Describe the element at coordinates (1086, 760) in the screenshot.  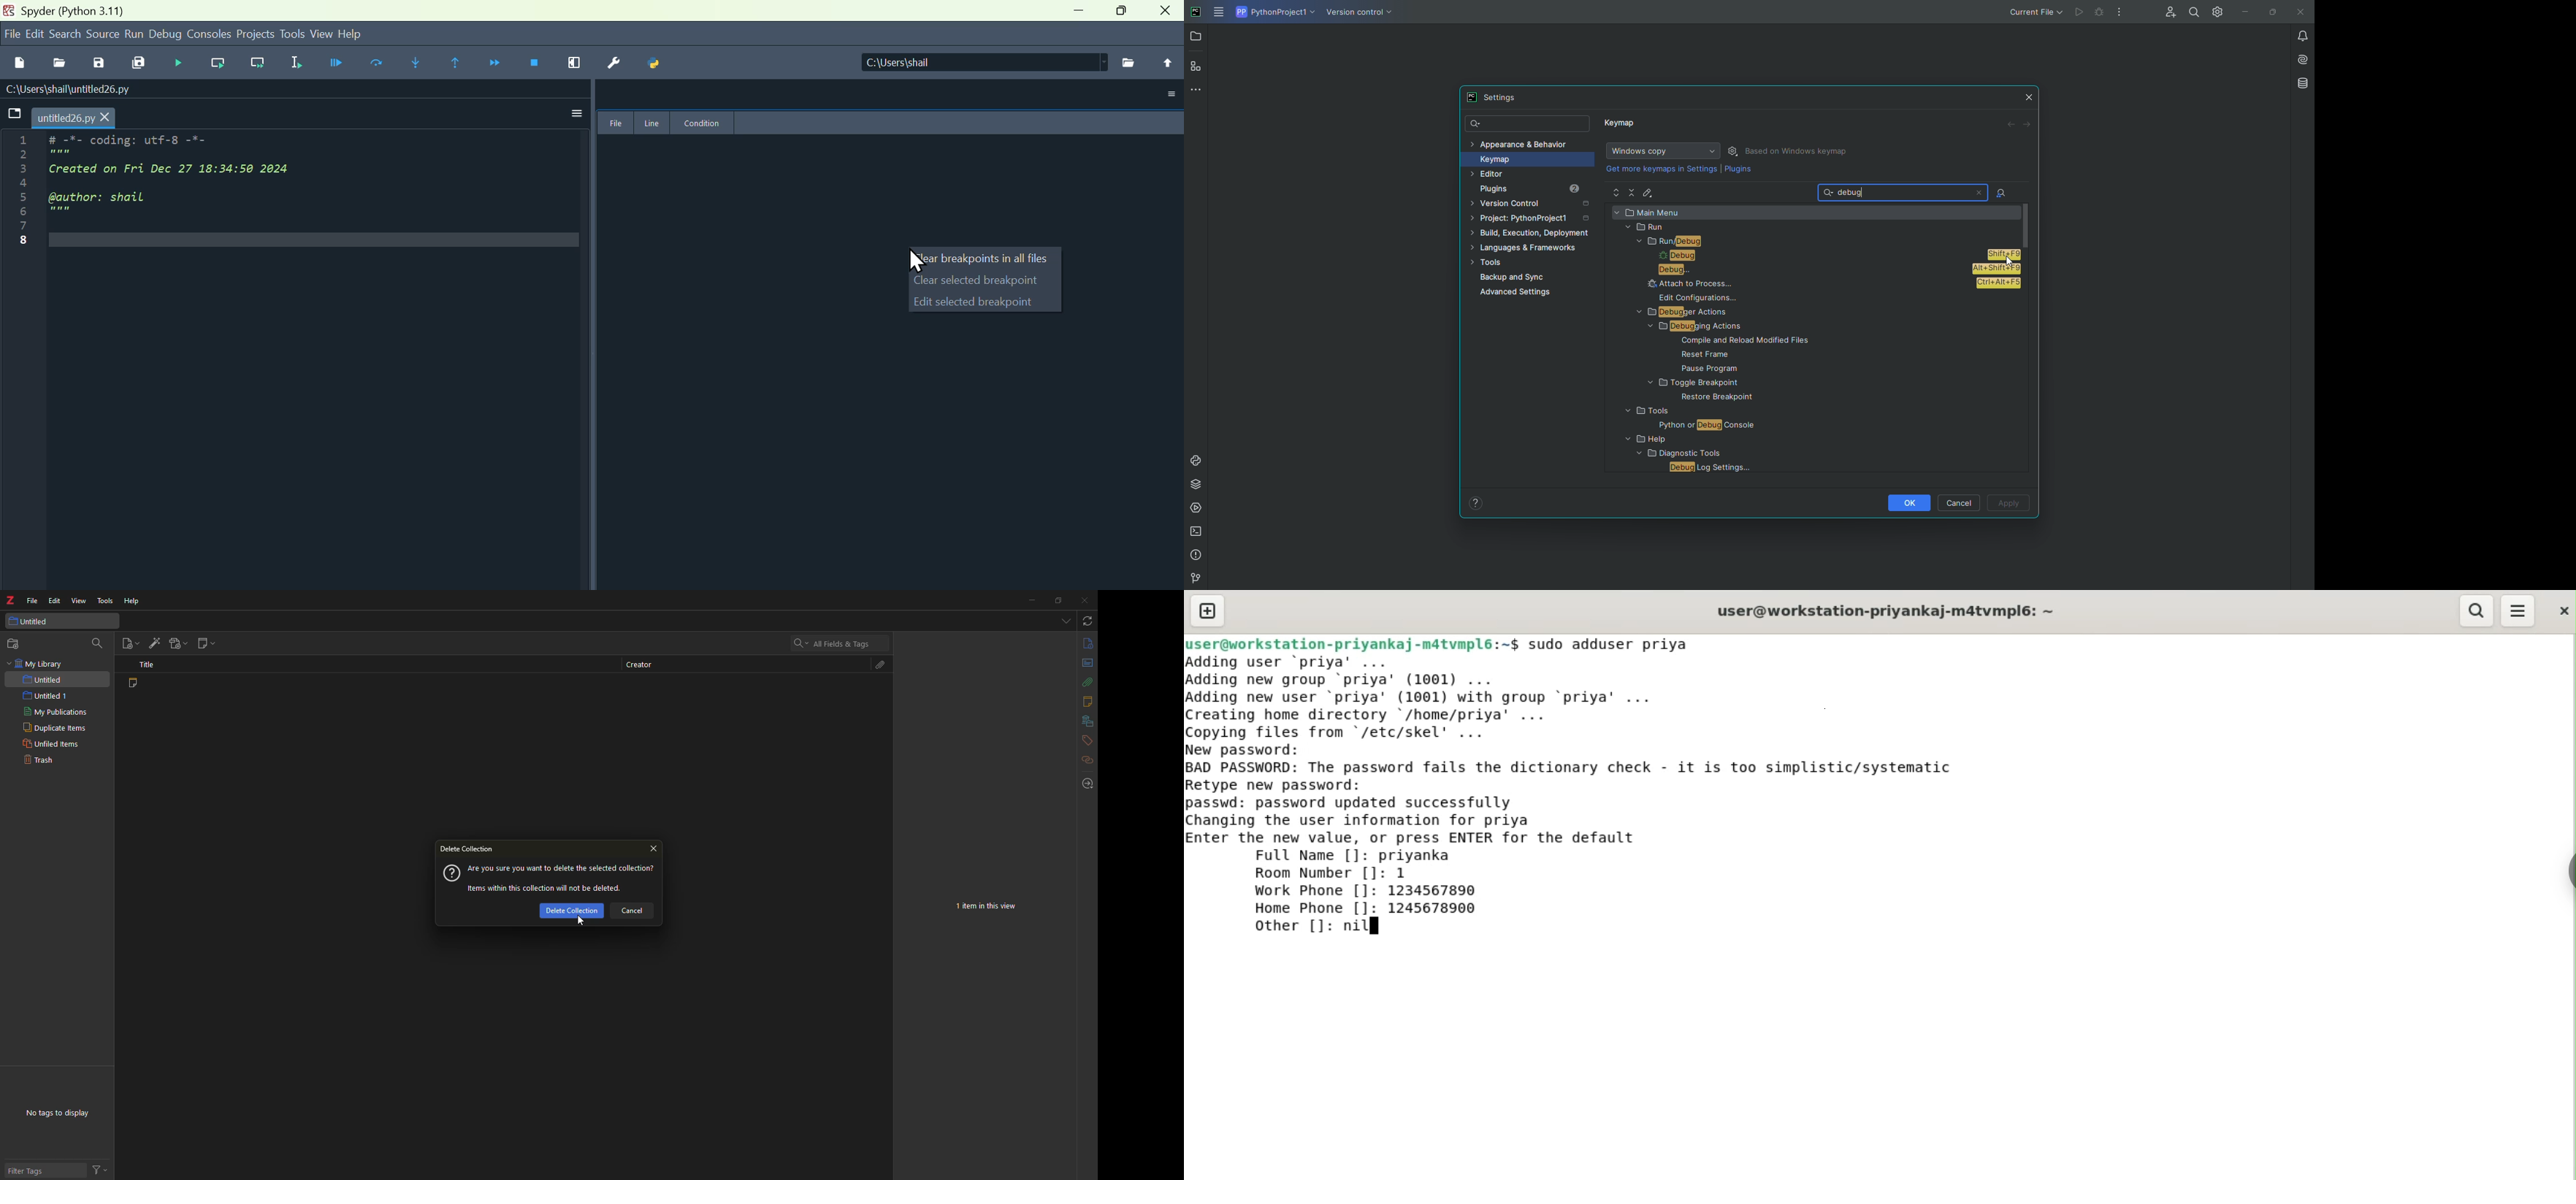
I see `related` at that location.